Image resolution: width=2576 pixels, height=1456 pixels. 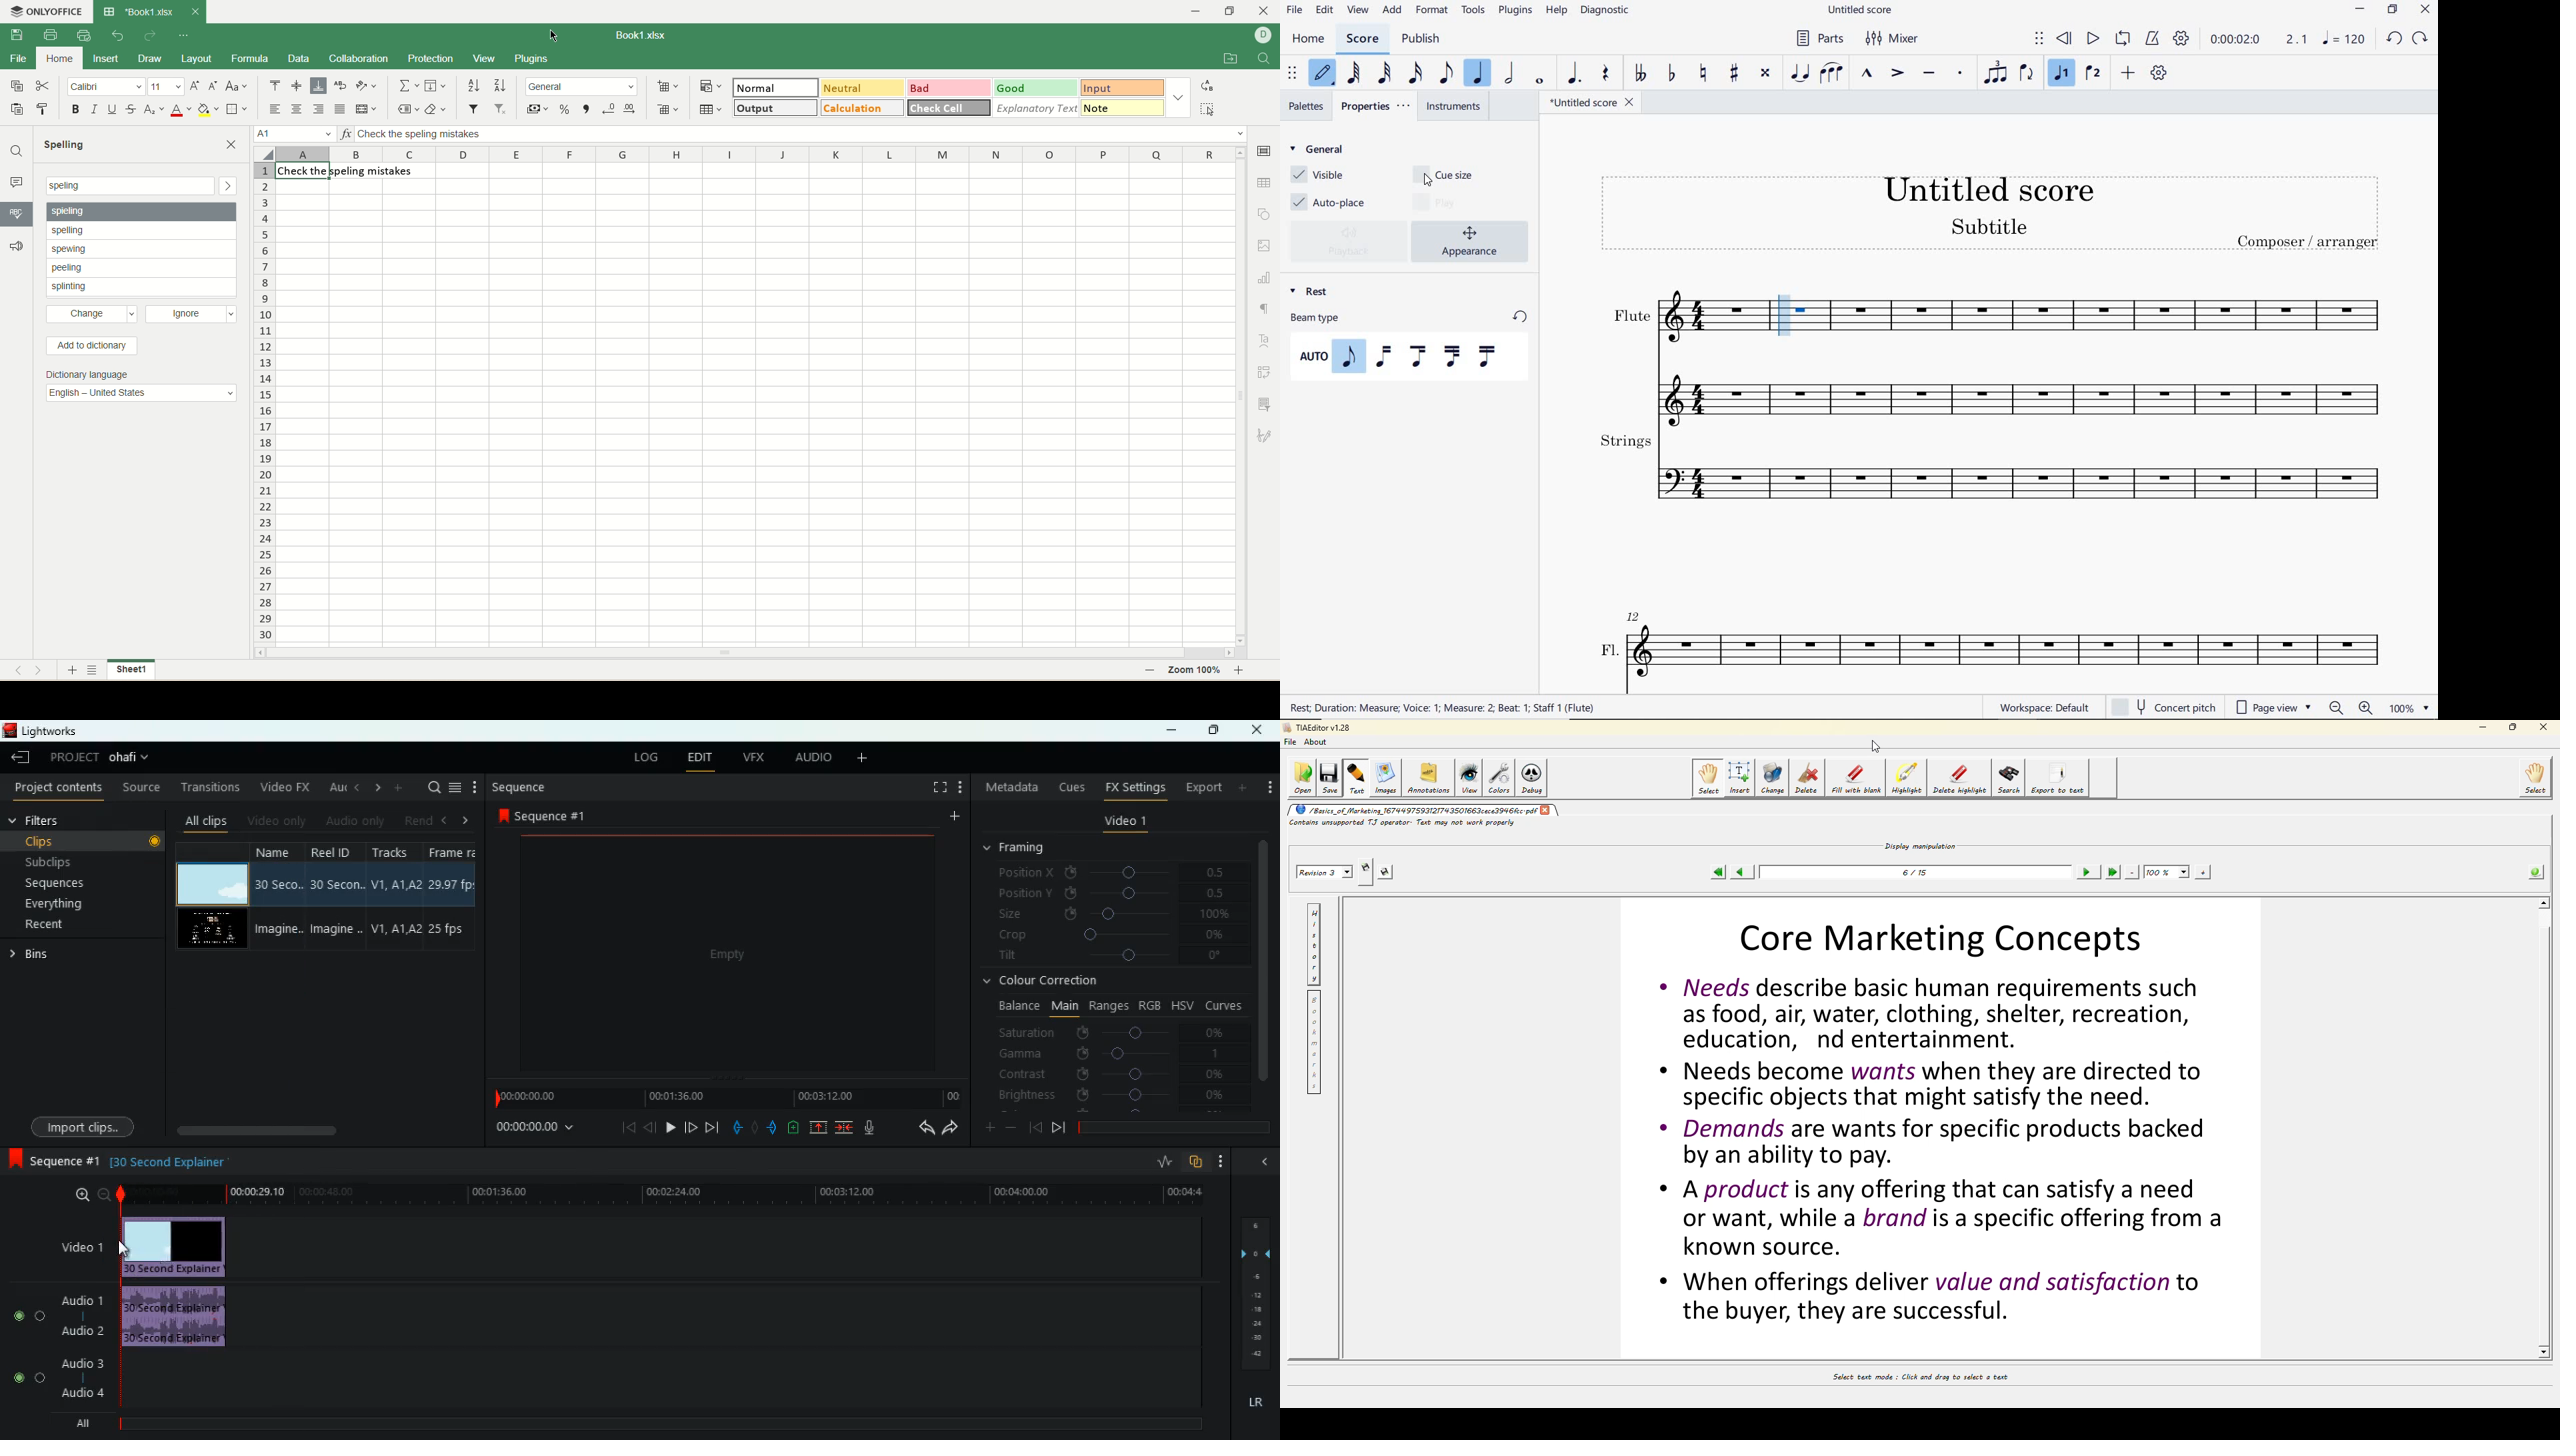 I want to click on select all, so click(x=1208, y=108).